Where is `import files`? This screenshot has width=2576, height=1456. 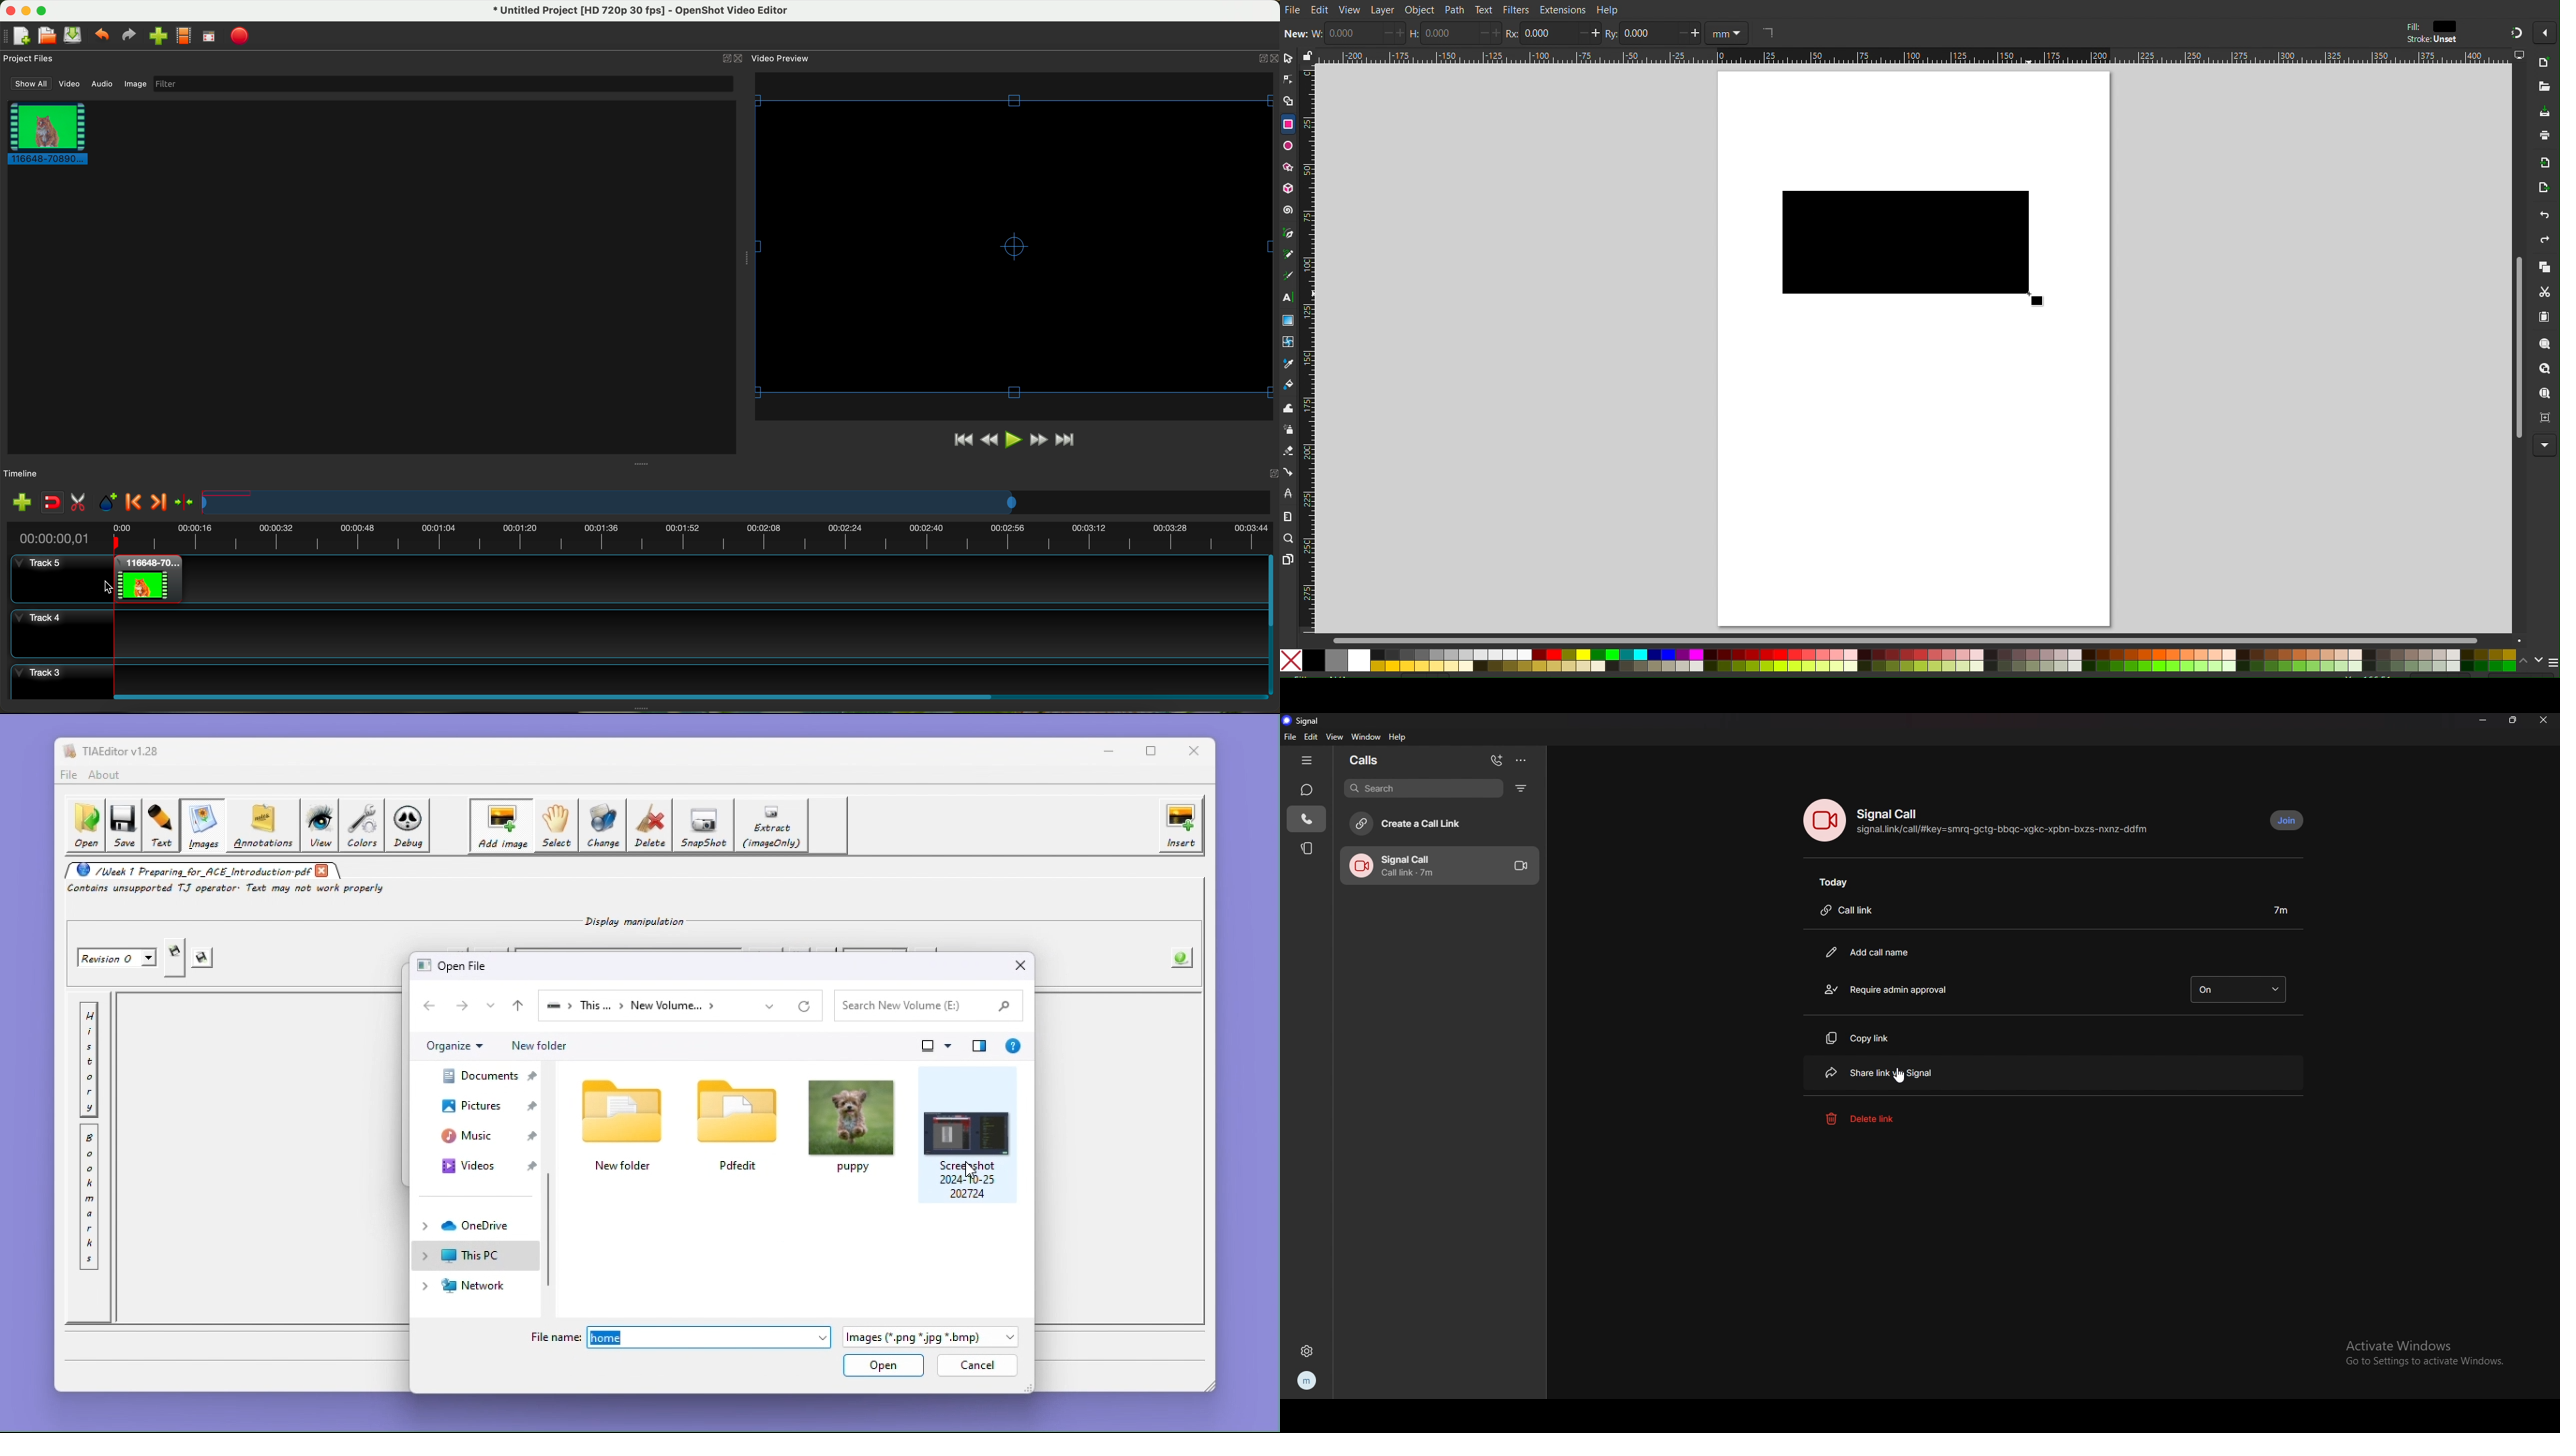
import files is located at coordinates (21, 503).